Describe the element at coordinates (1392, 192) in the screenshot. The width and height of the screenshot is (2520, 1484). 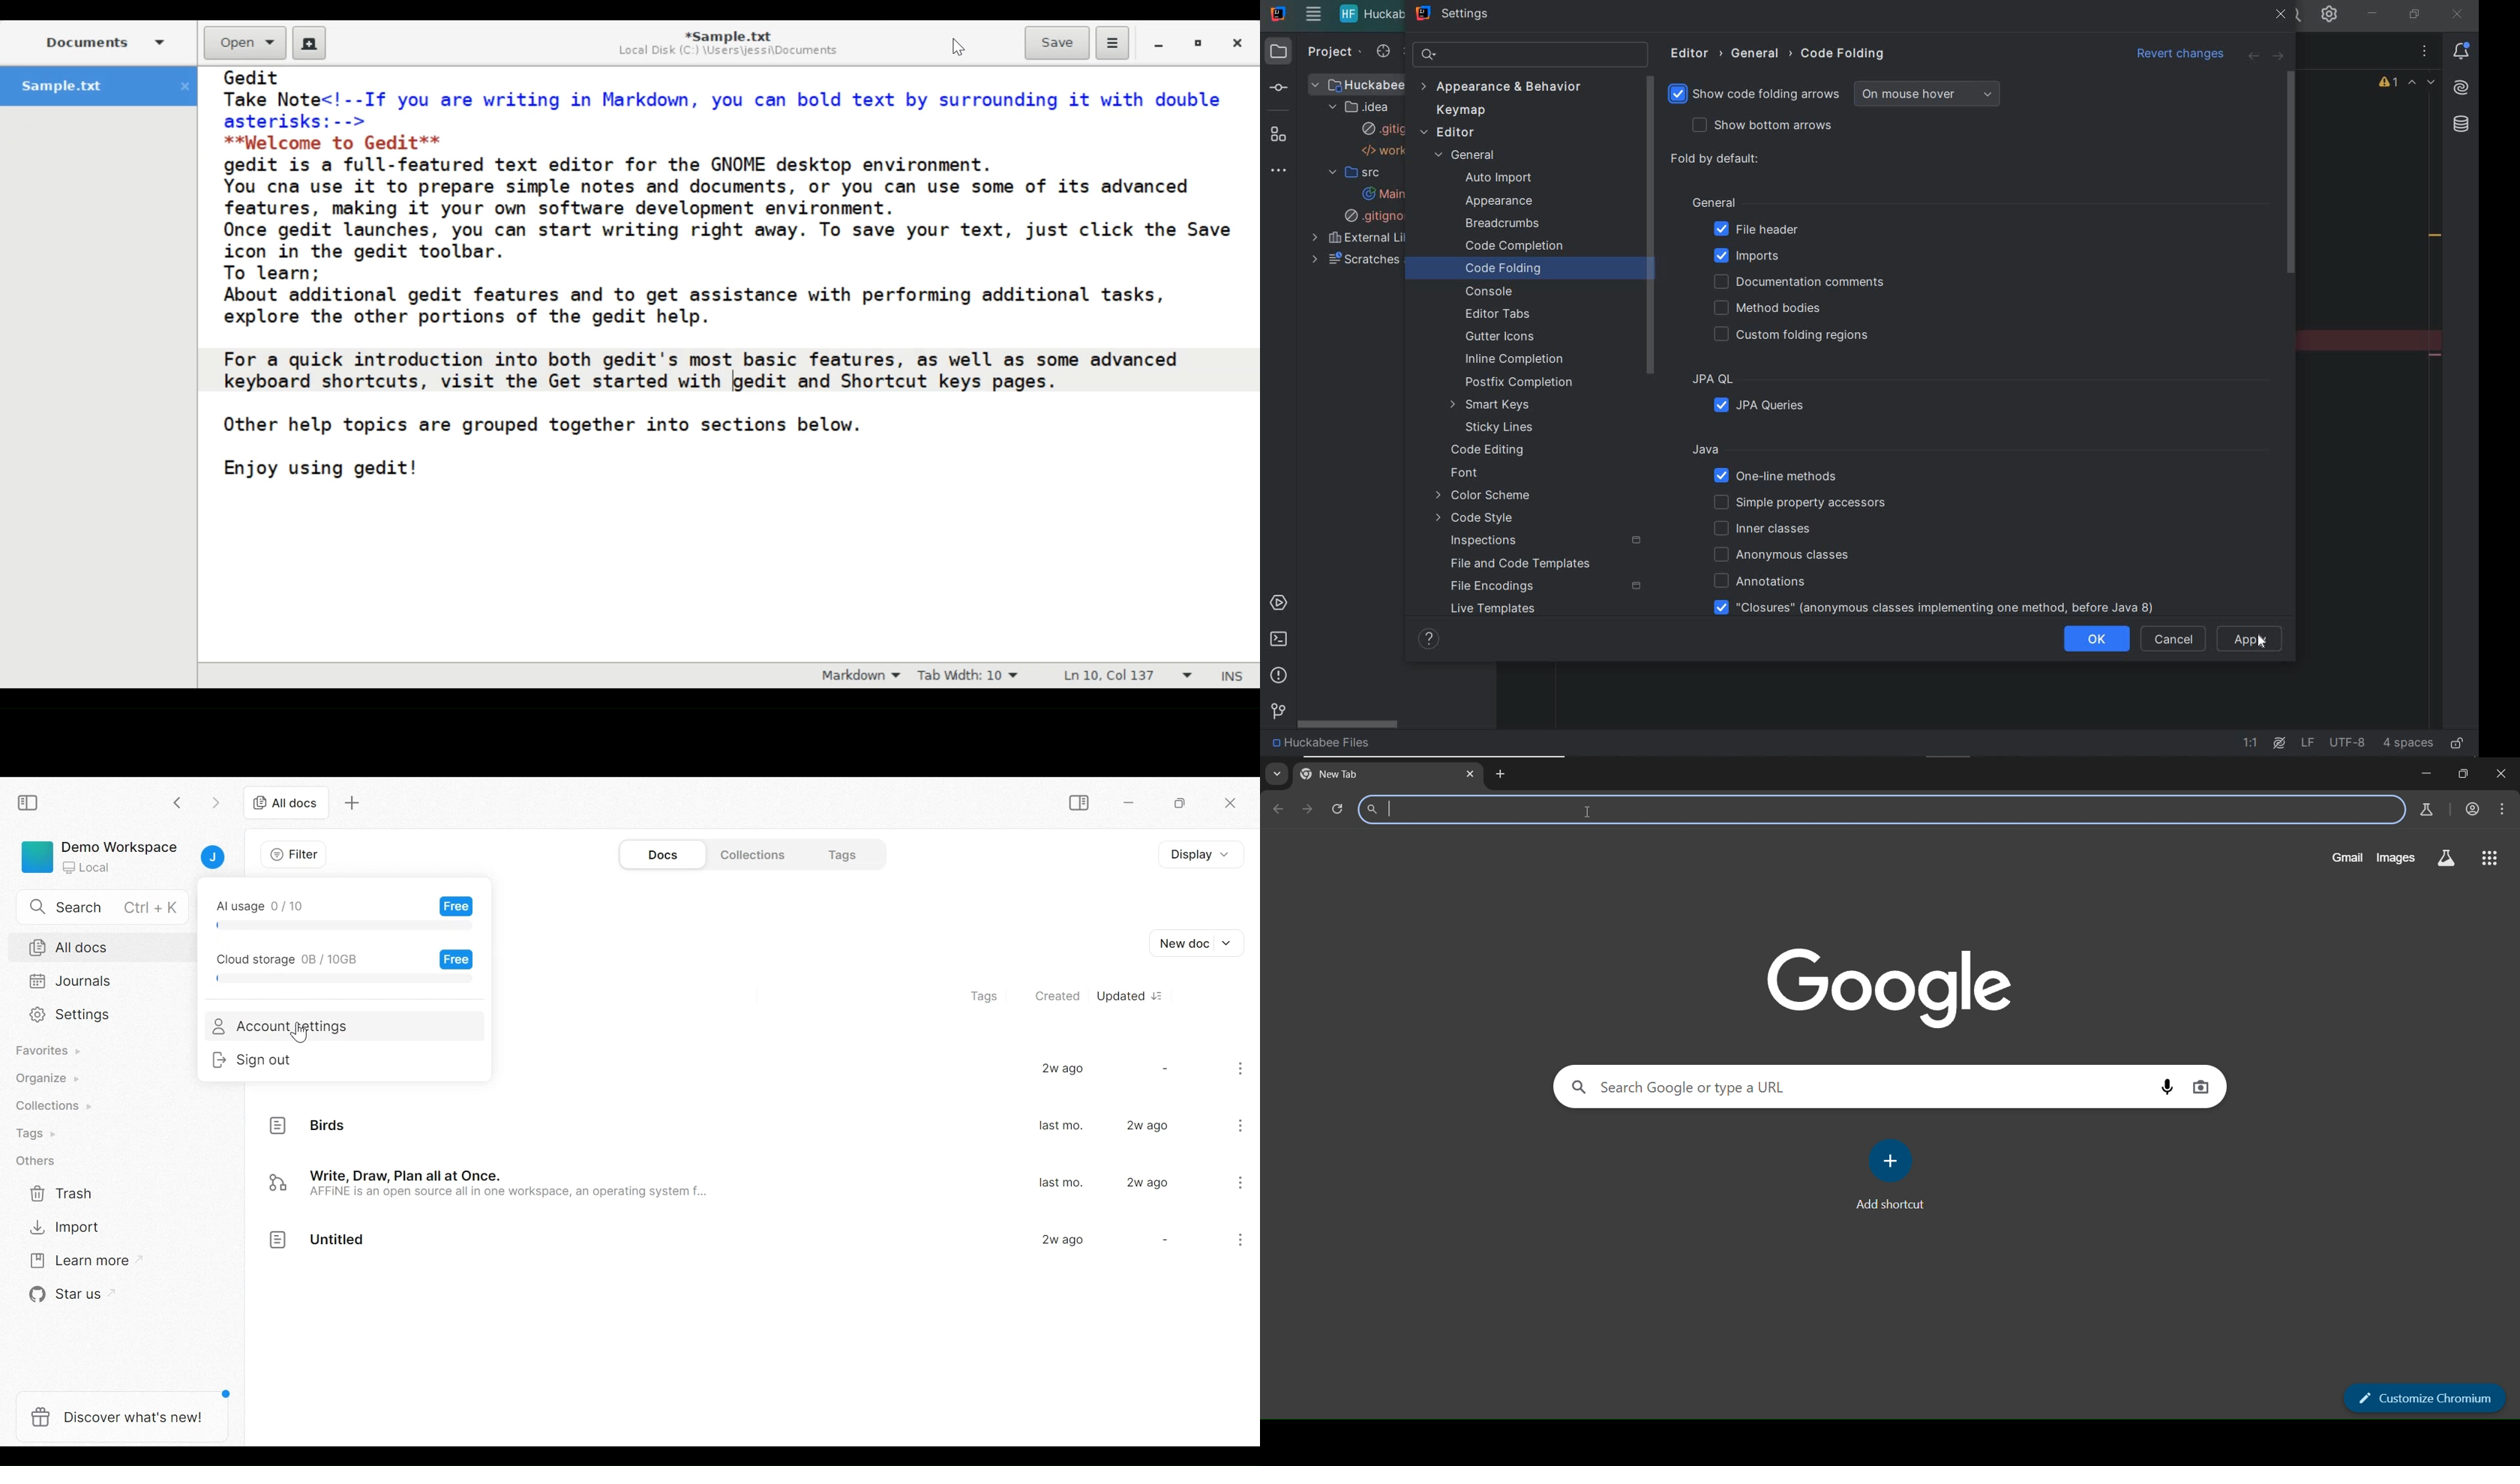
I see `main` at that location.